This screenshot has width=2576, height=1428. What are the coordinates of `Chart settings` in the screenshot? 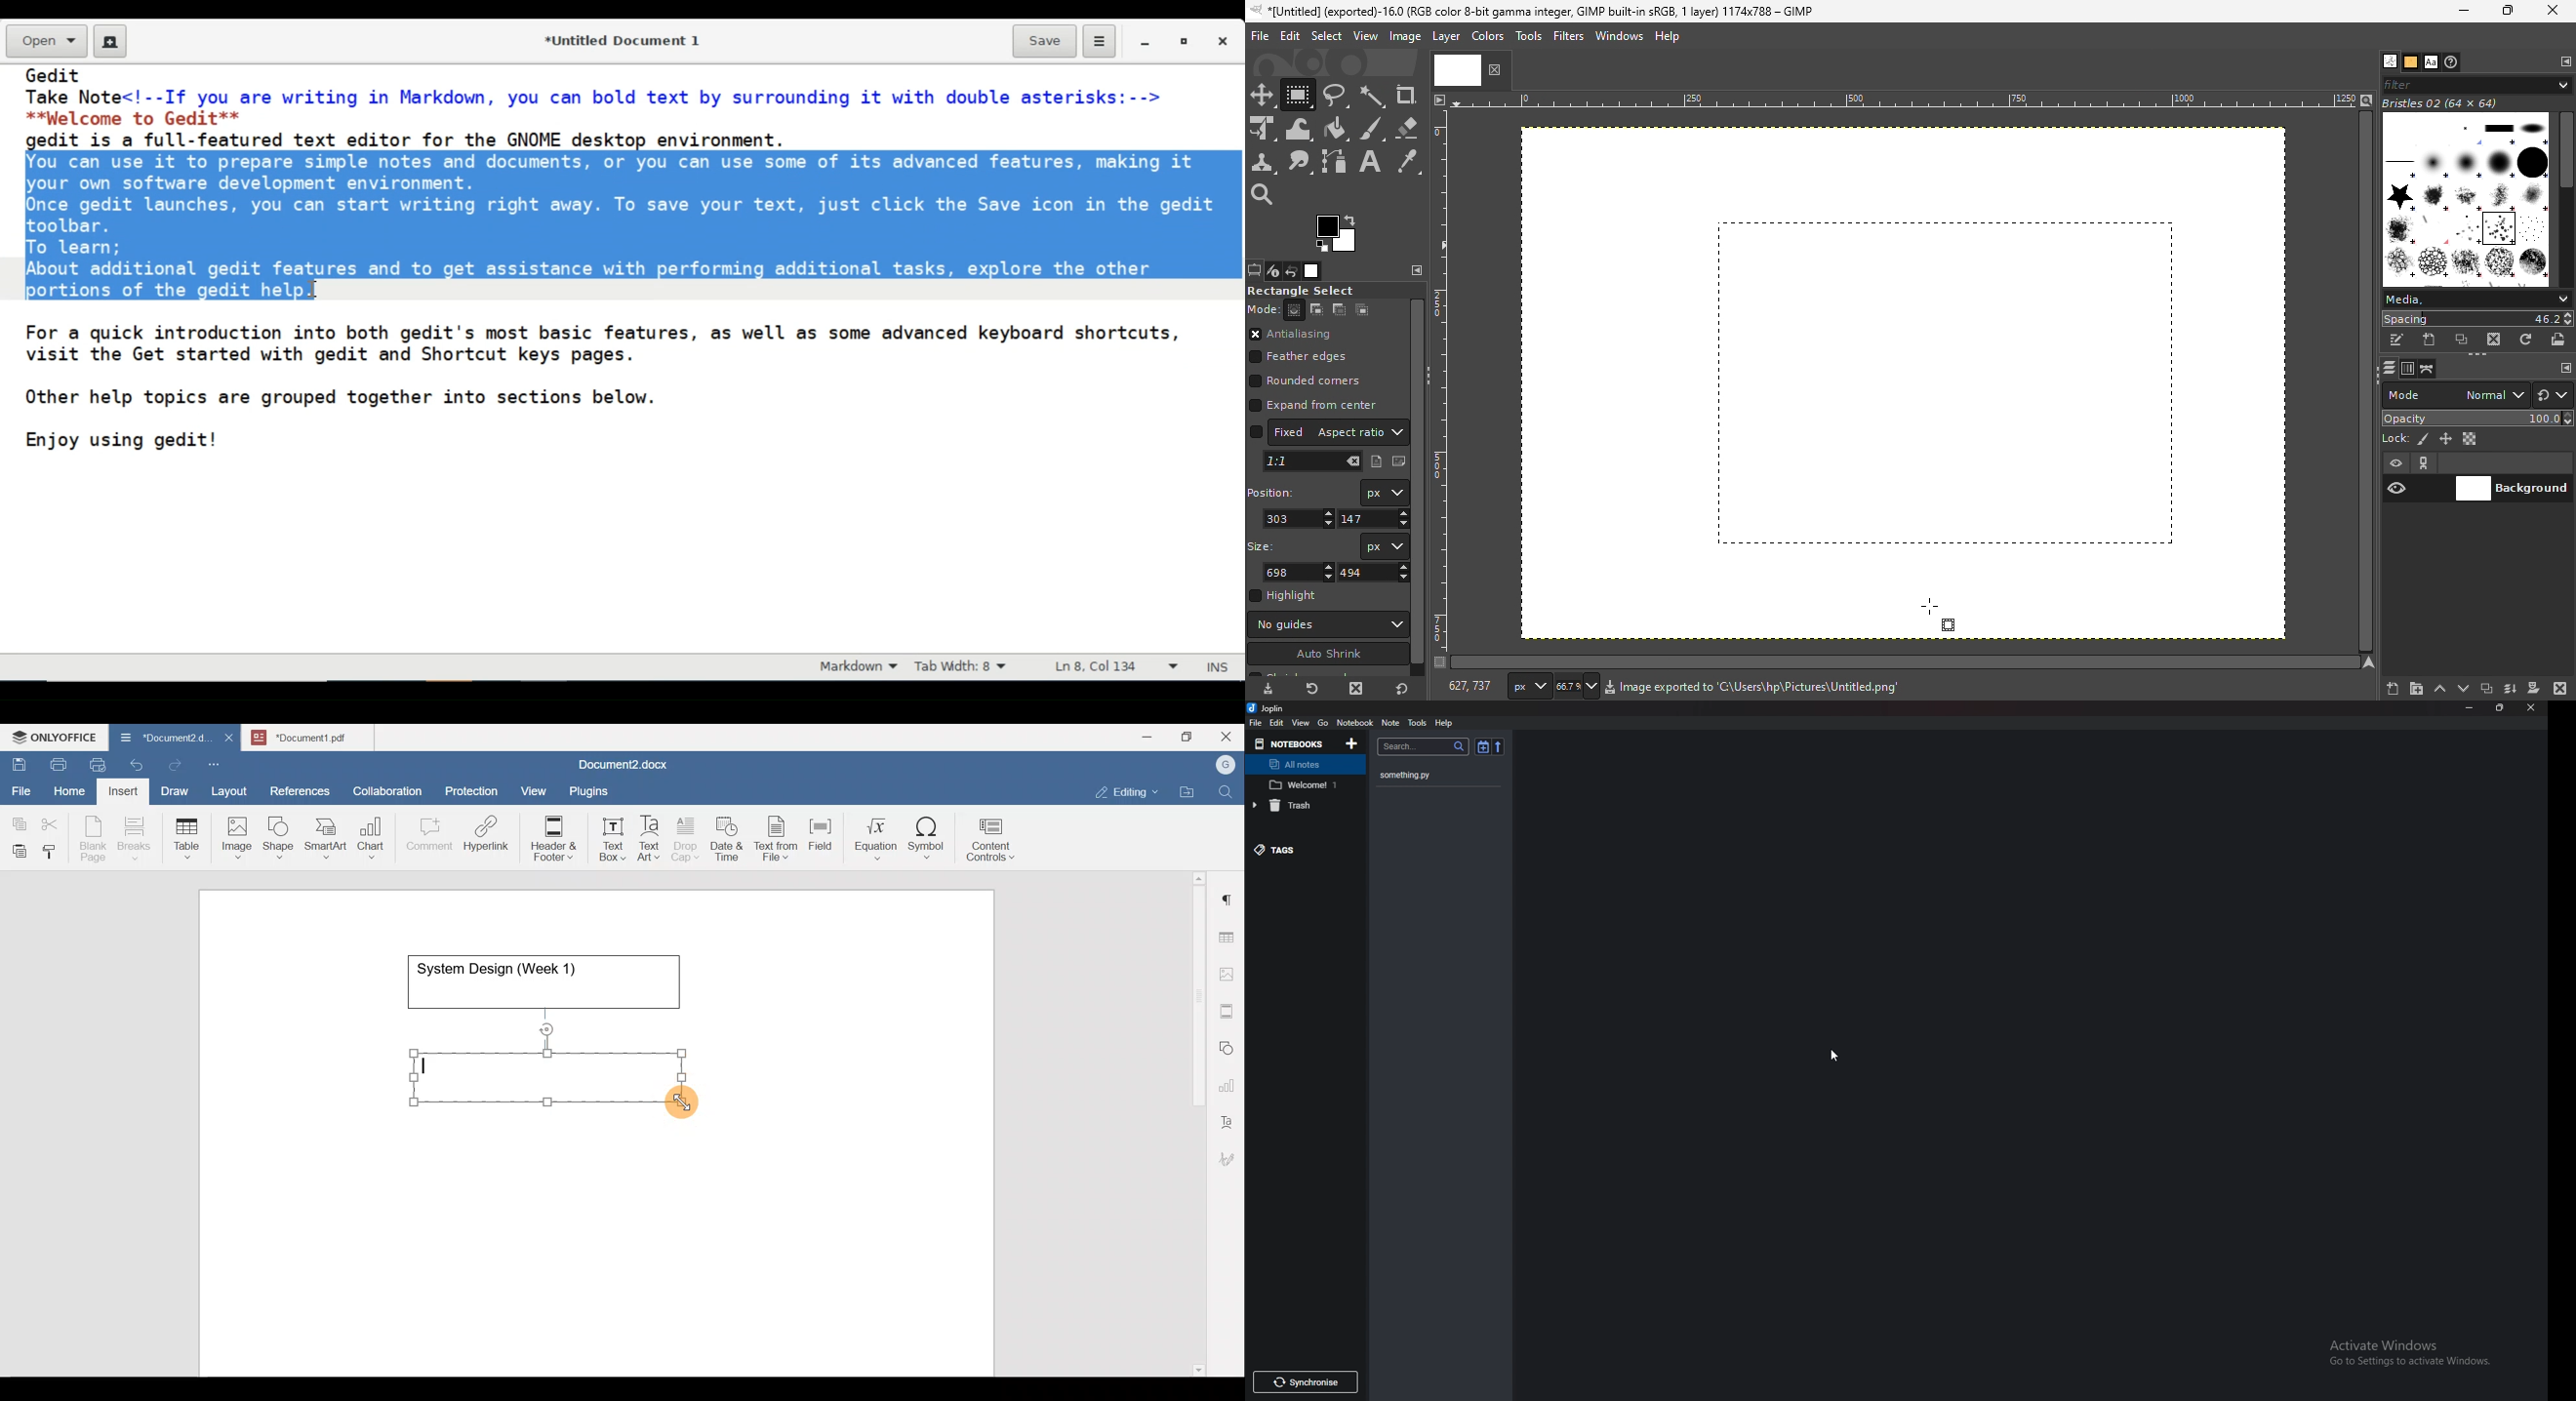 It's located at (1230, 1080).